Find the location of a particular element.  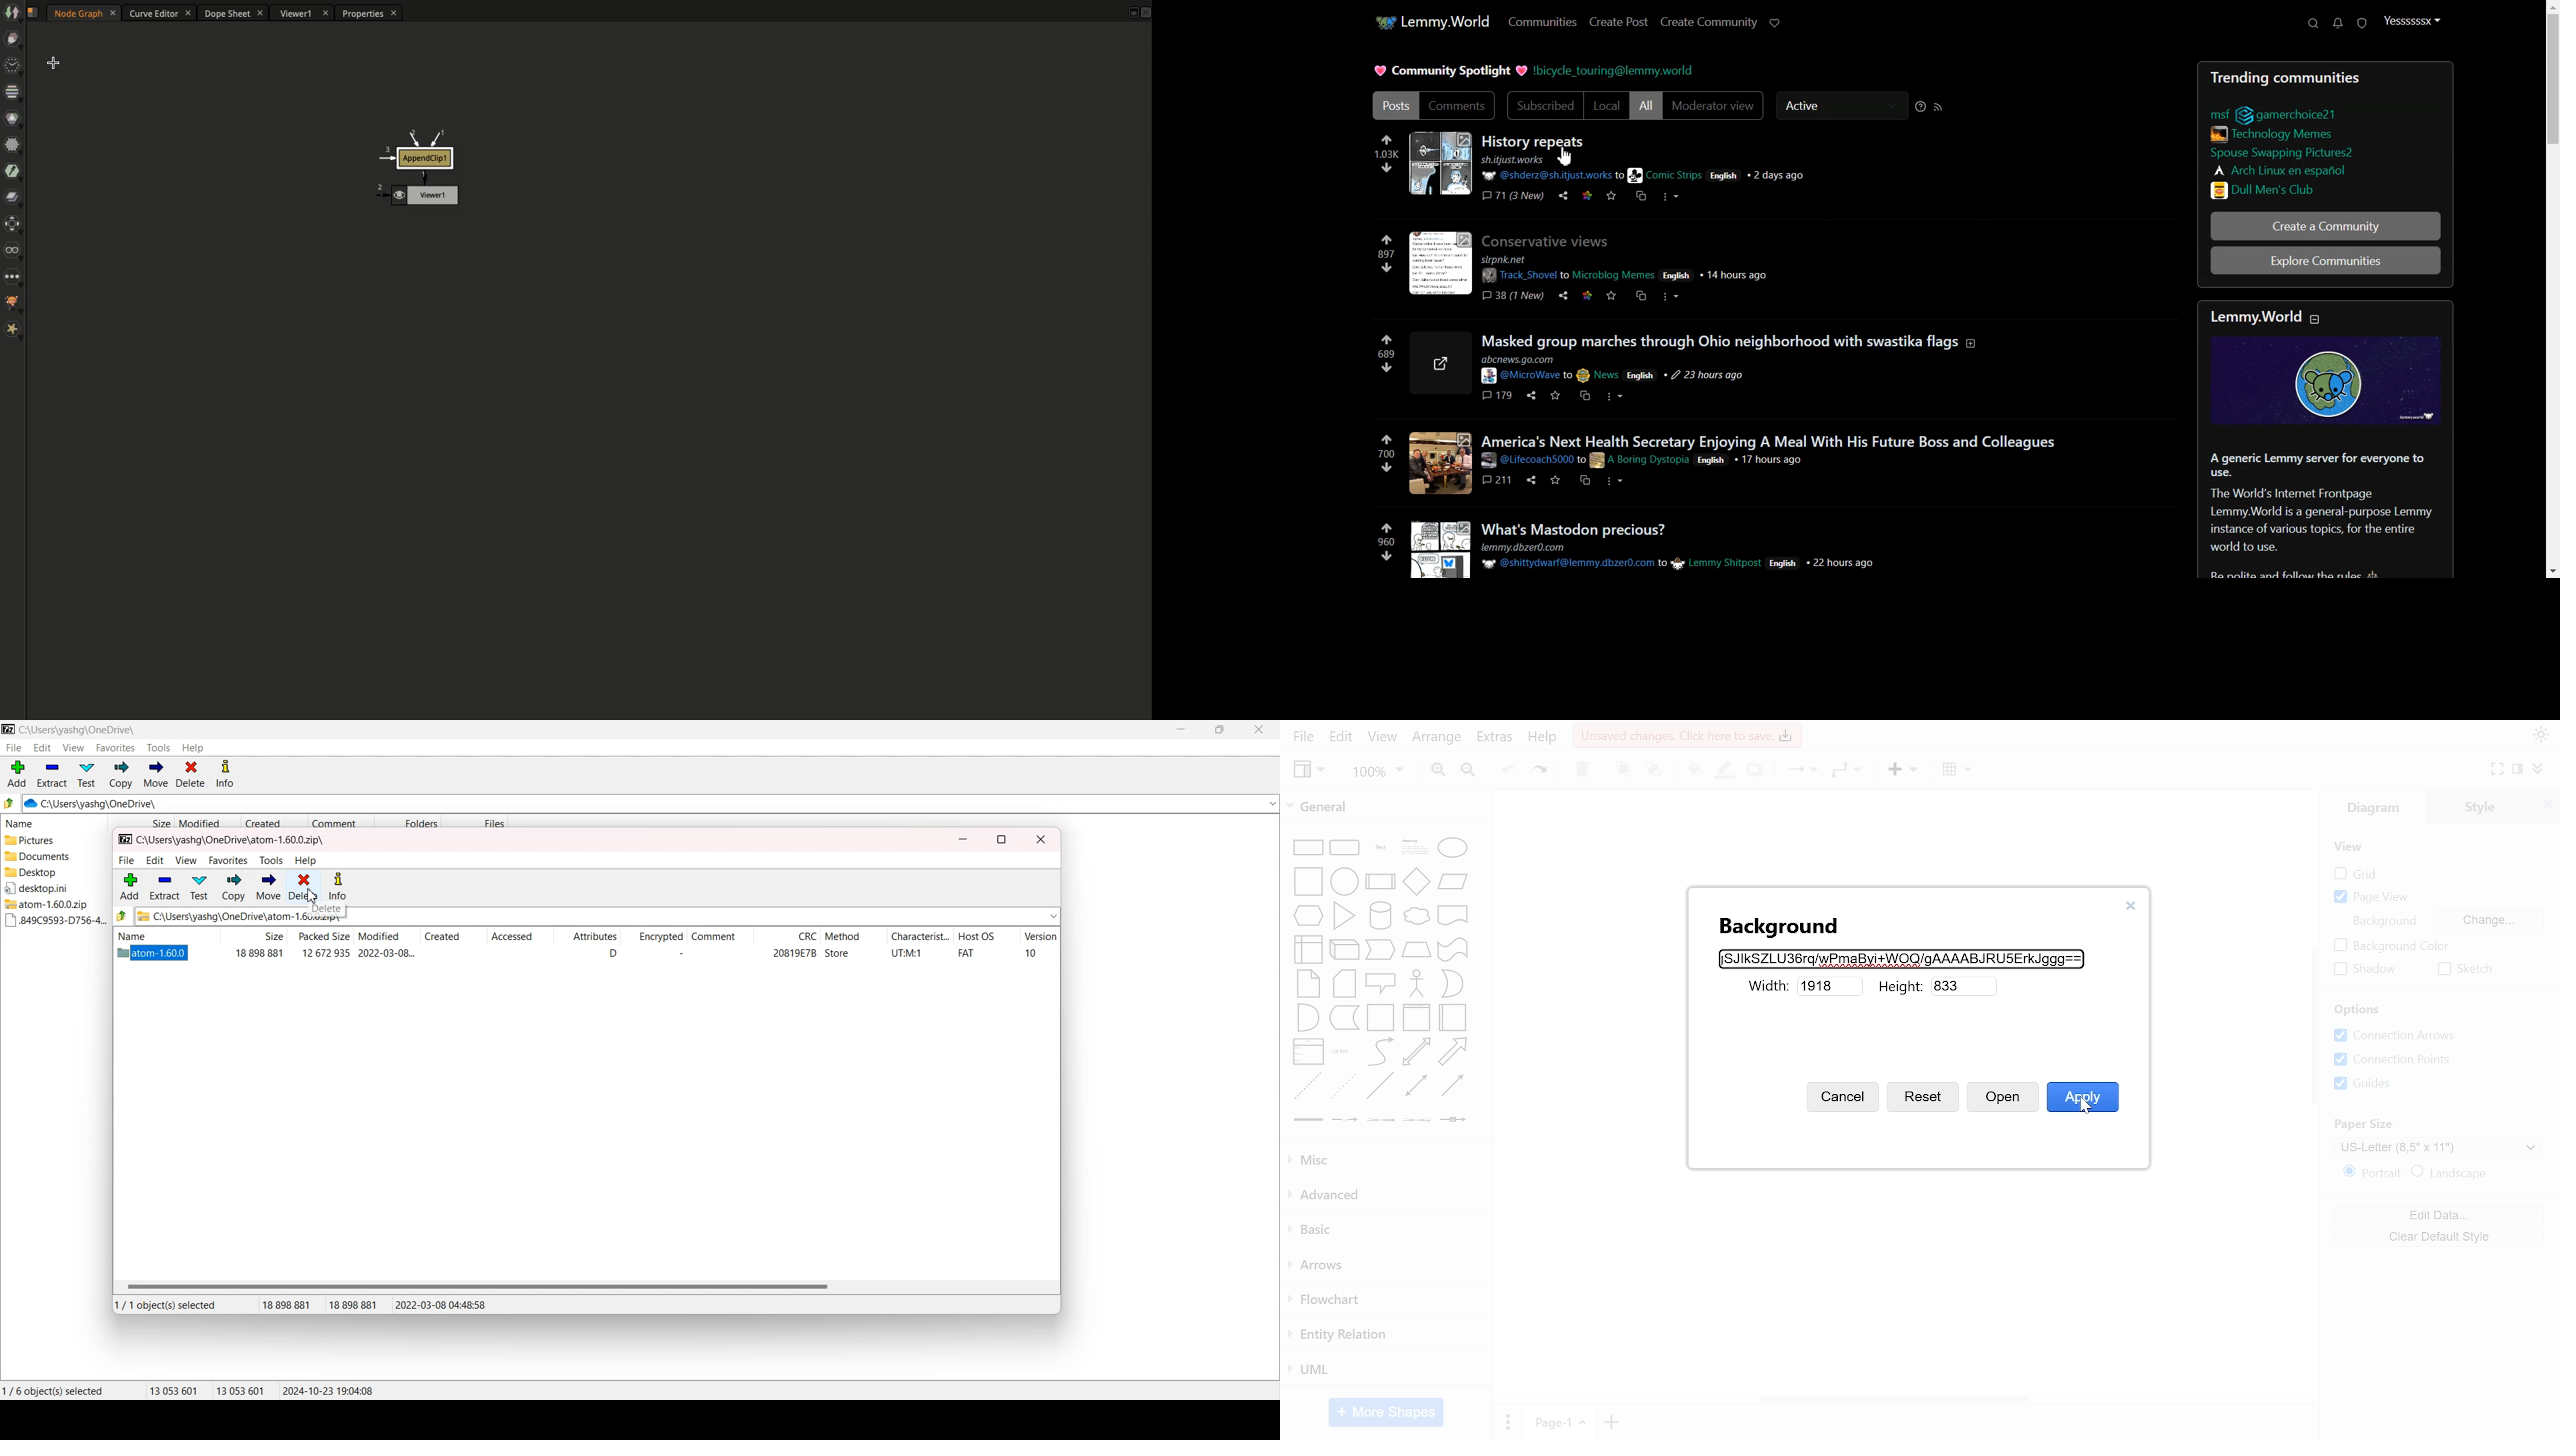

reset is located at coordinates (1924, 1100).